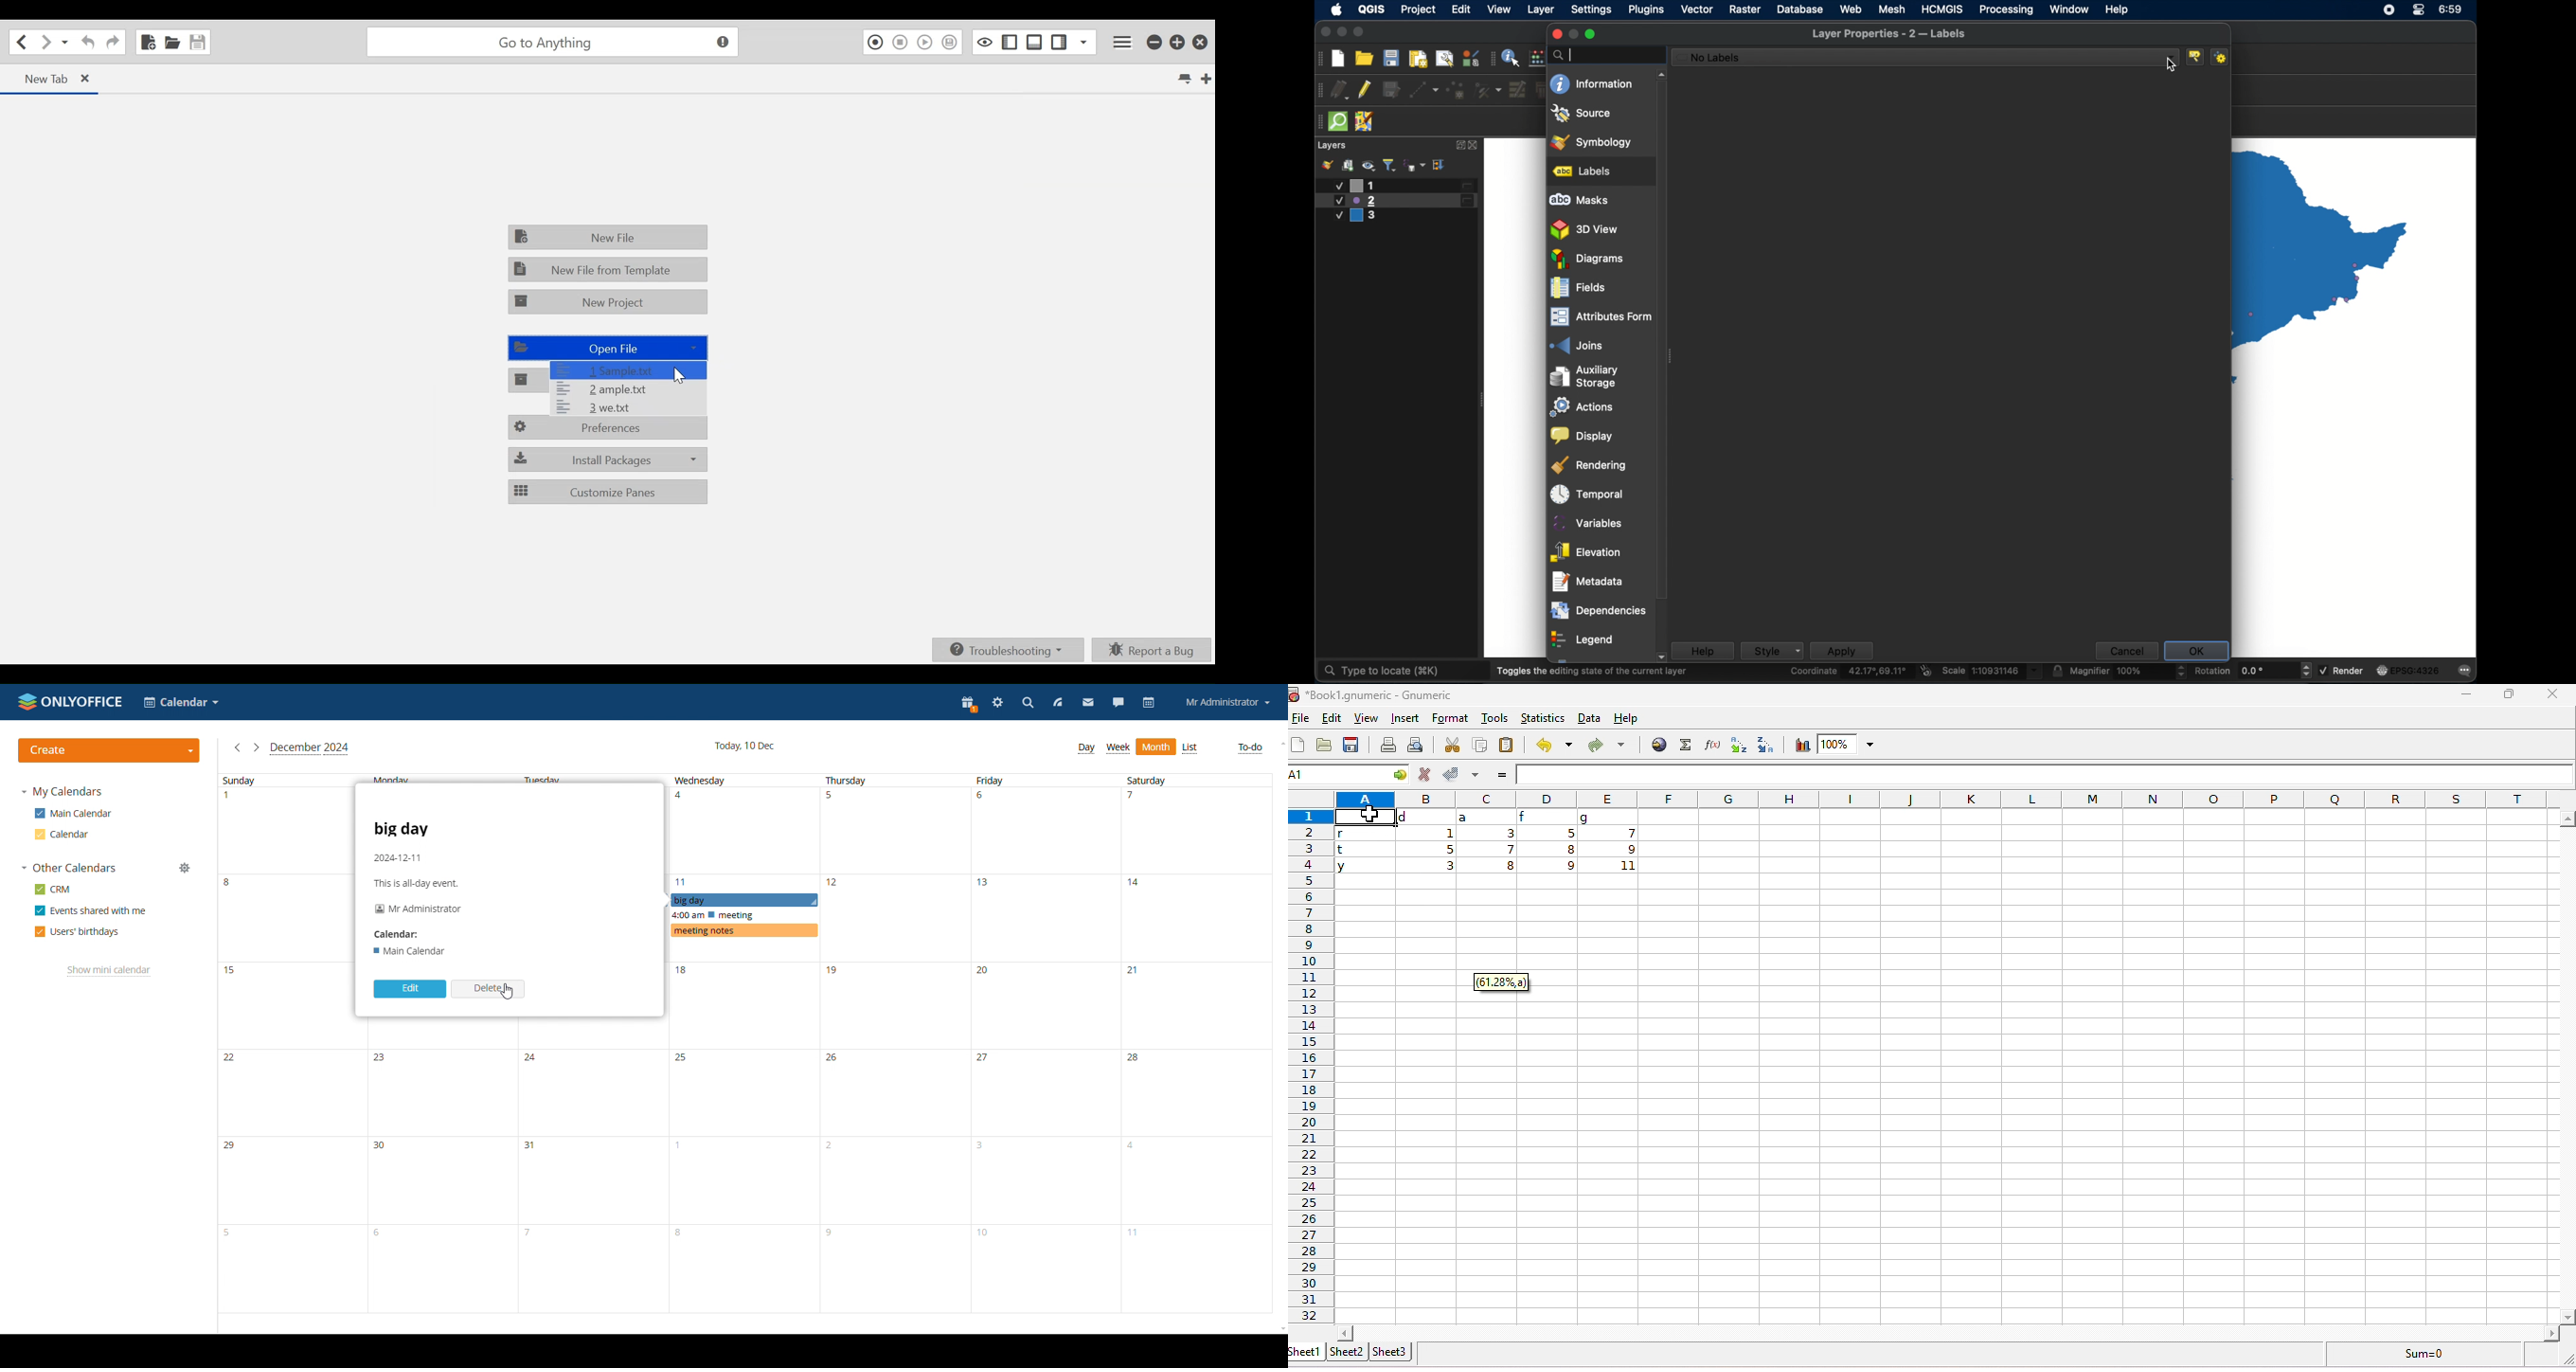 This screenshot has height=1372, width=2576. What do you see at coordinates (1364, 90) in the screenshot?
I see `toggle editing` at bounding box center [1364, 90].